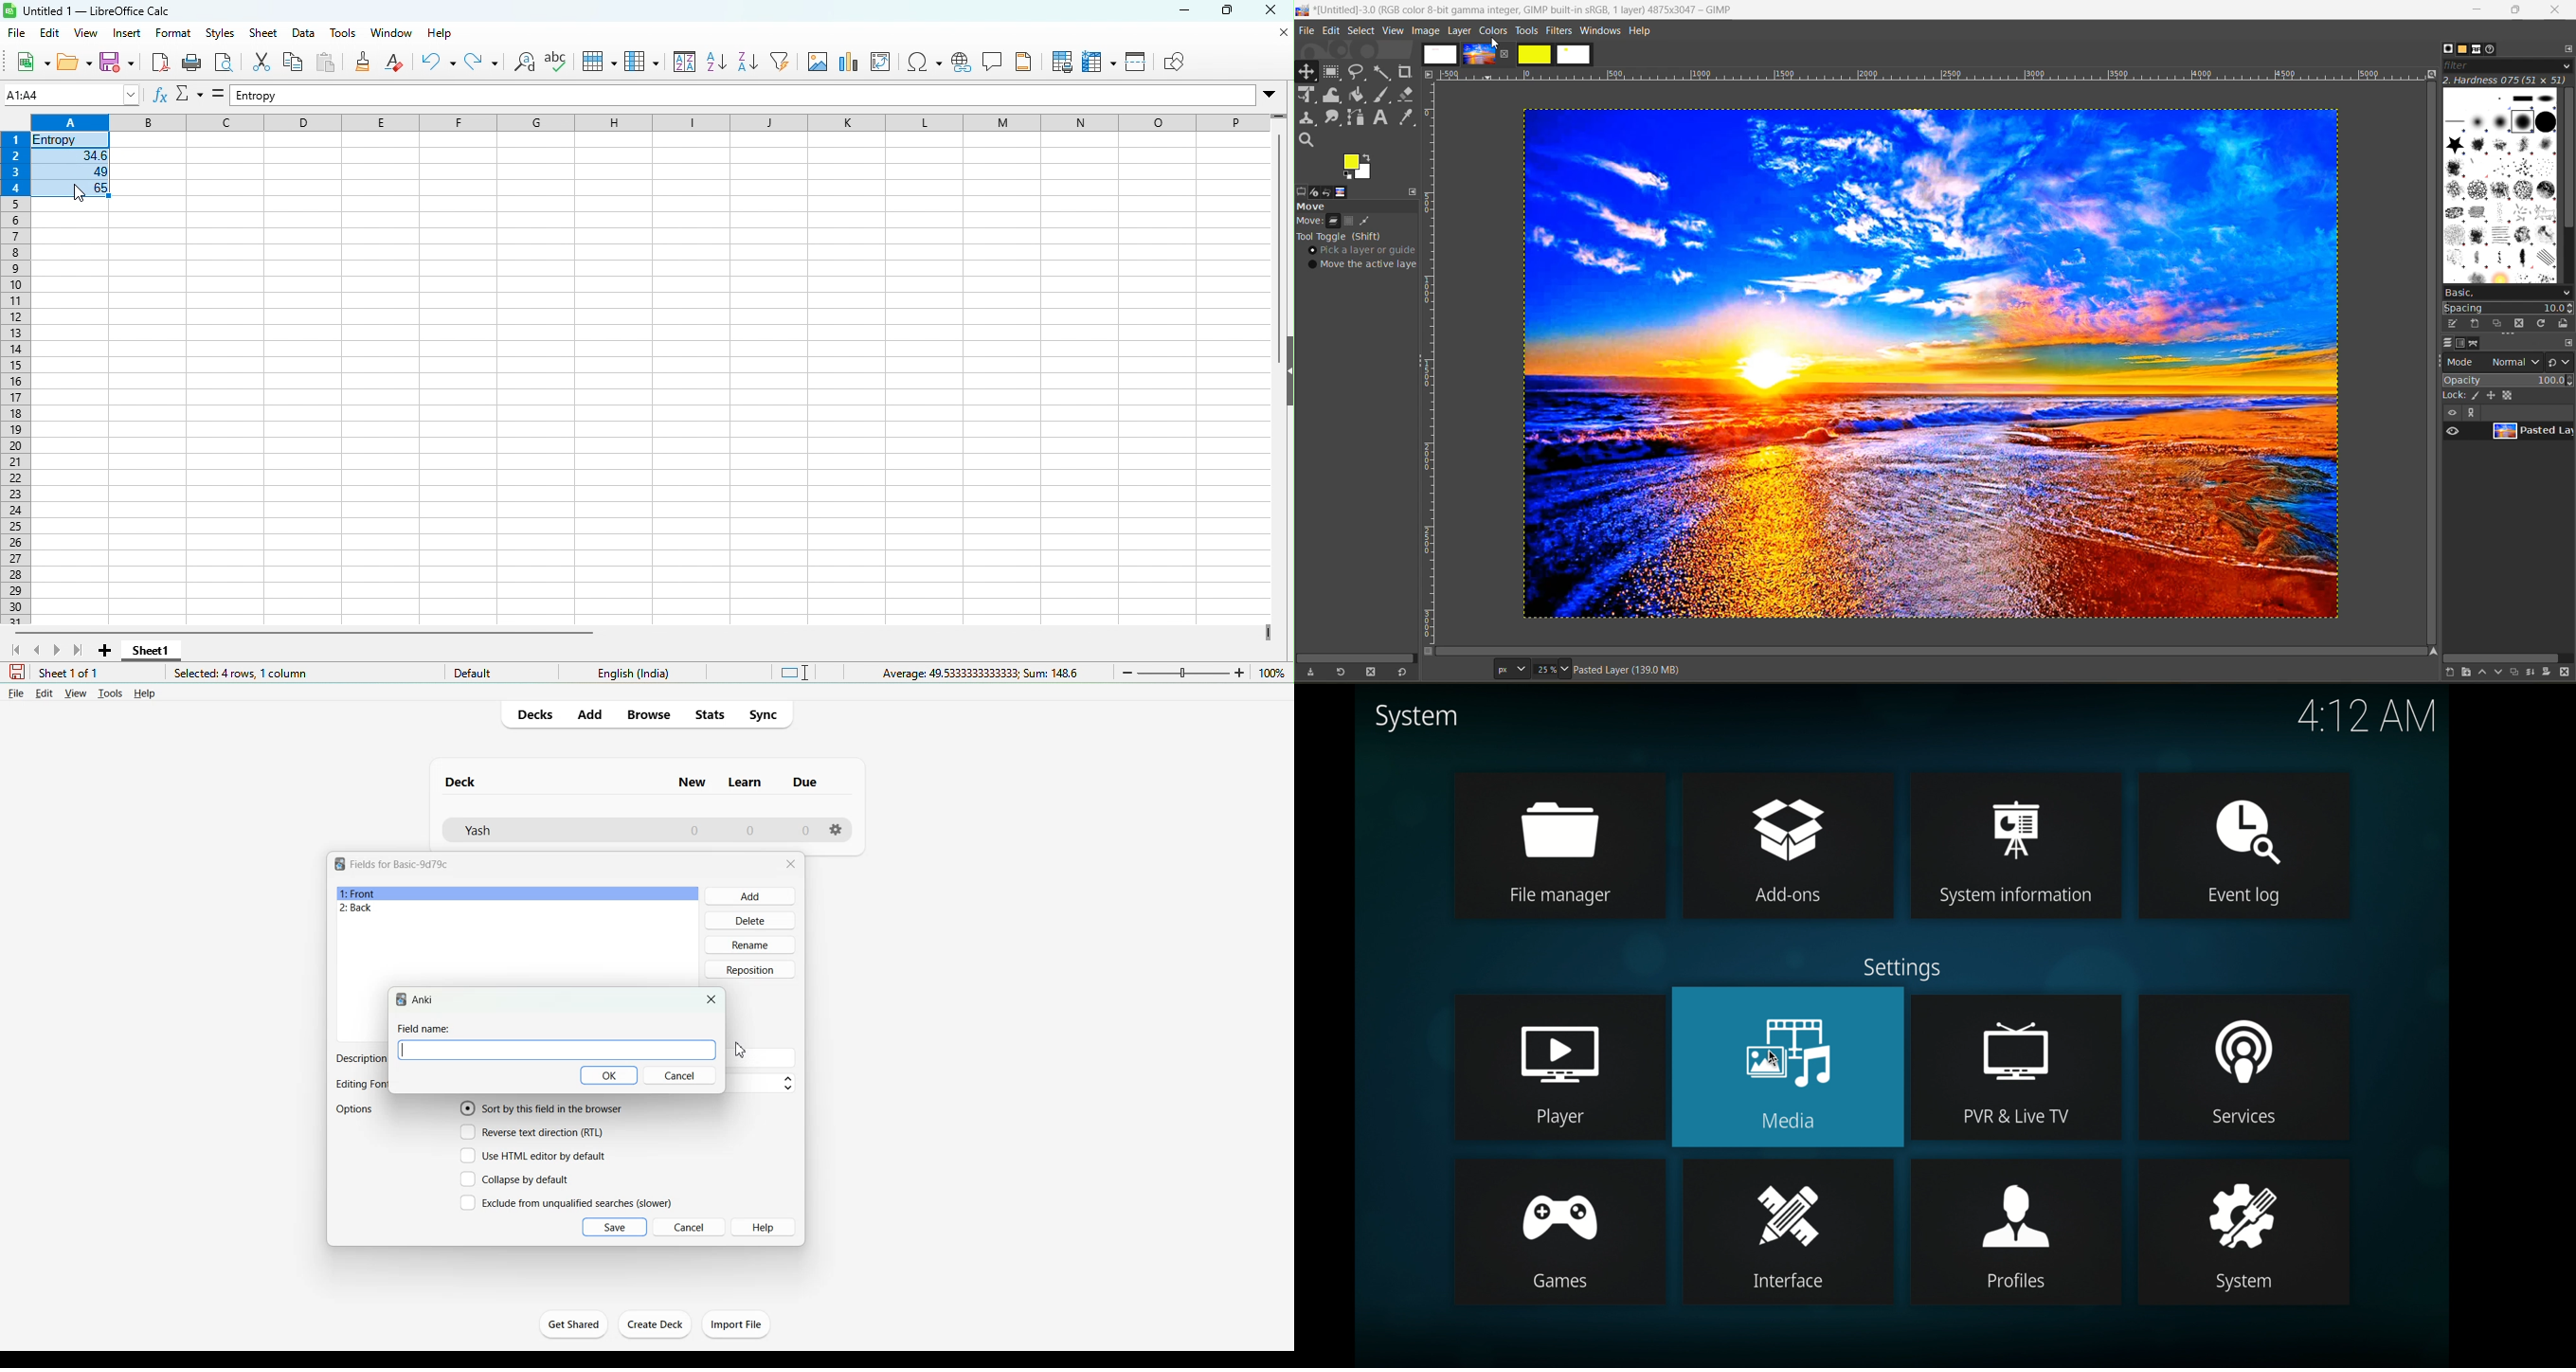  What do you see at coordinates (119, 63) in the screenshot?
I see `save` at bounding box center [119, 63].